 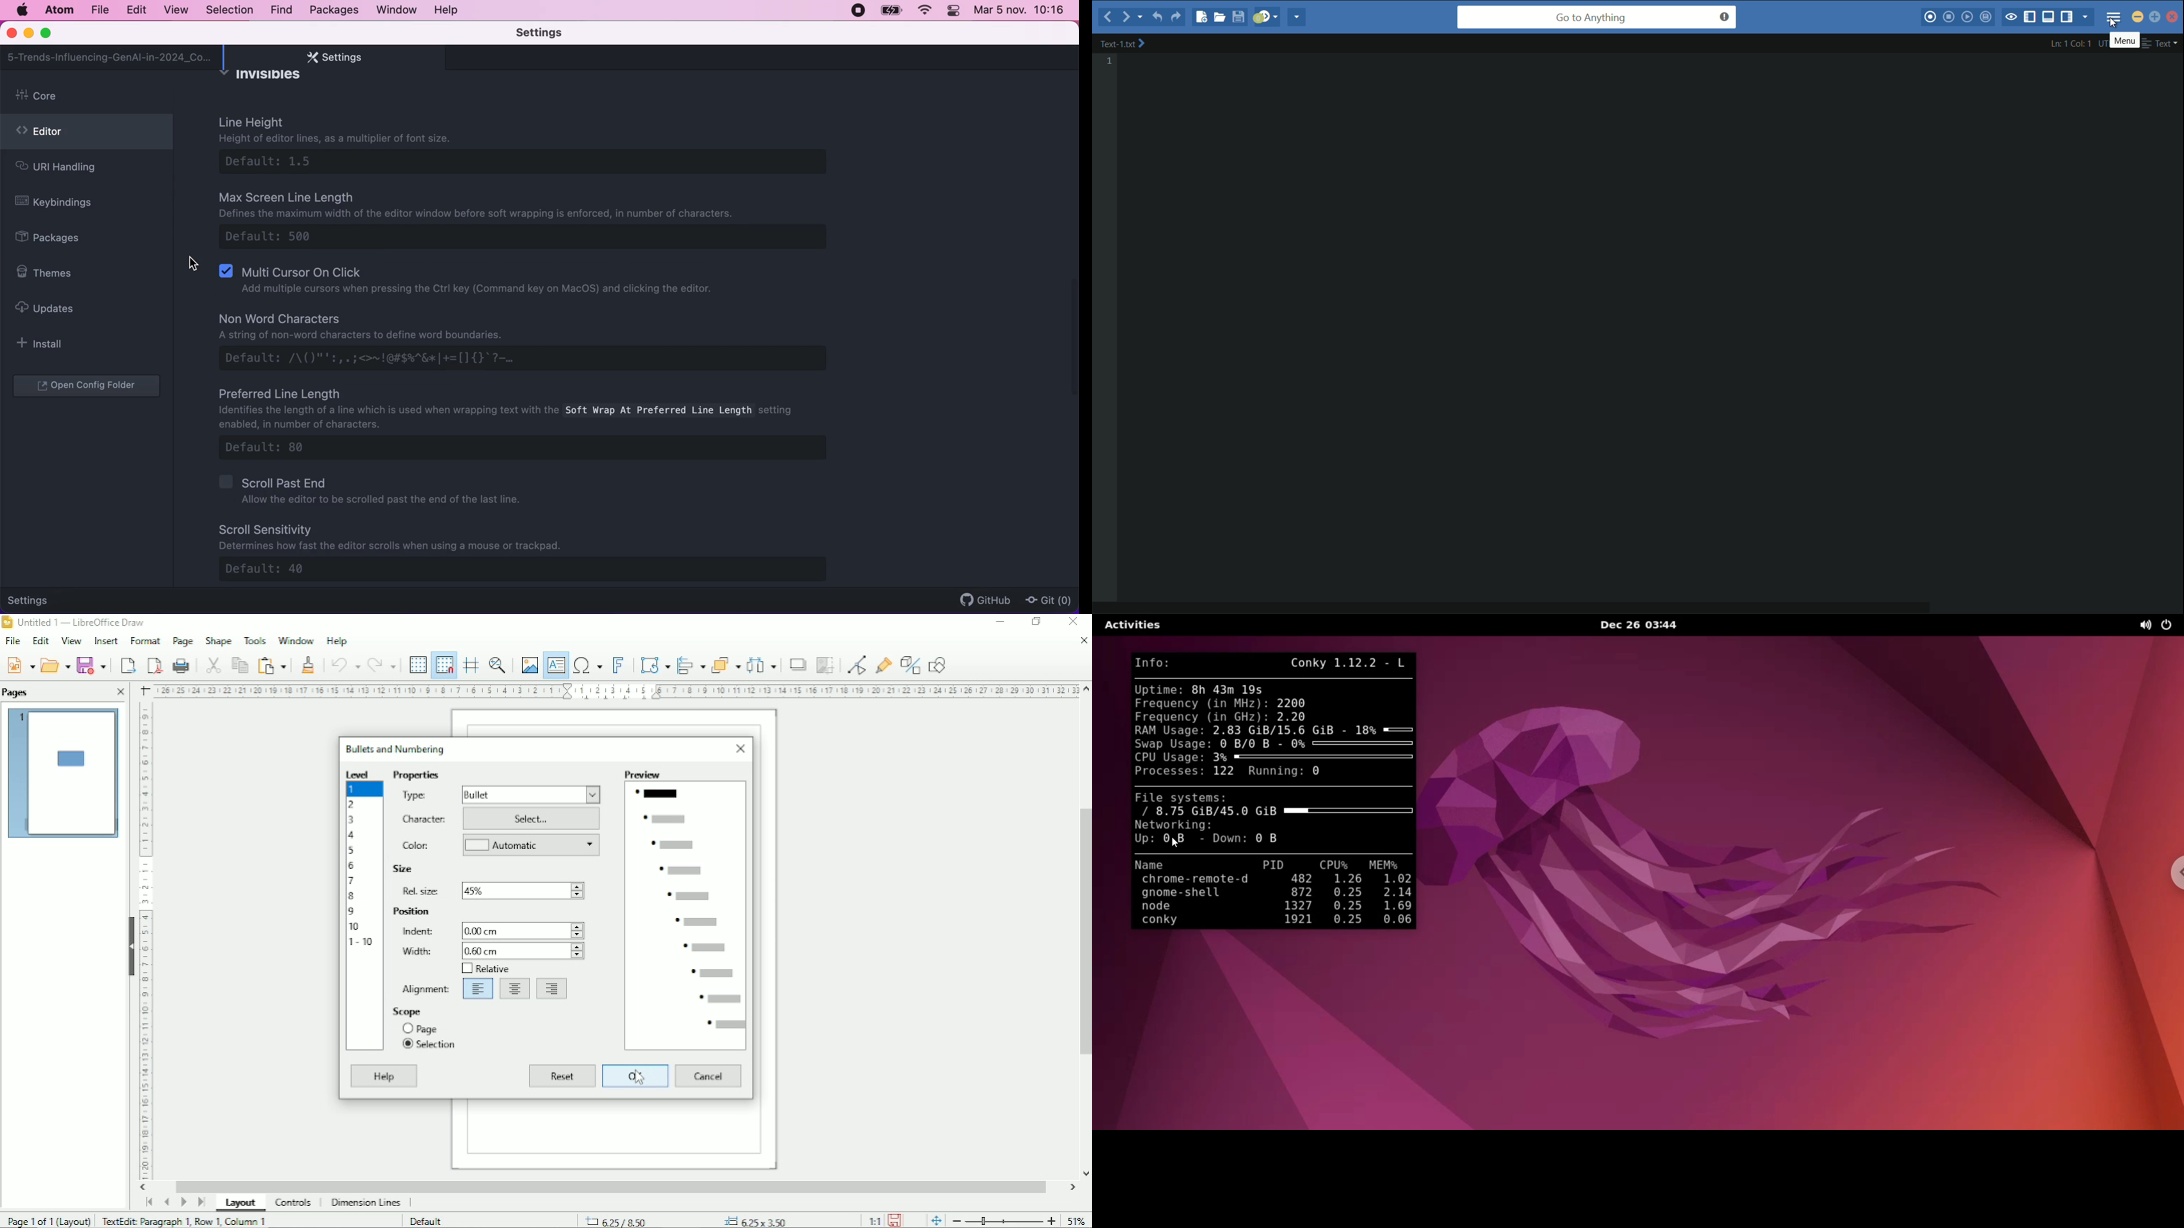 I want to click on Hide, so click(x=128, y=943).